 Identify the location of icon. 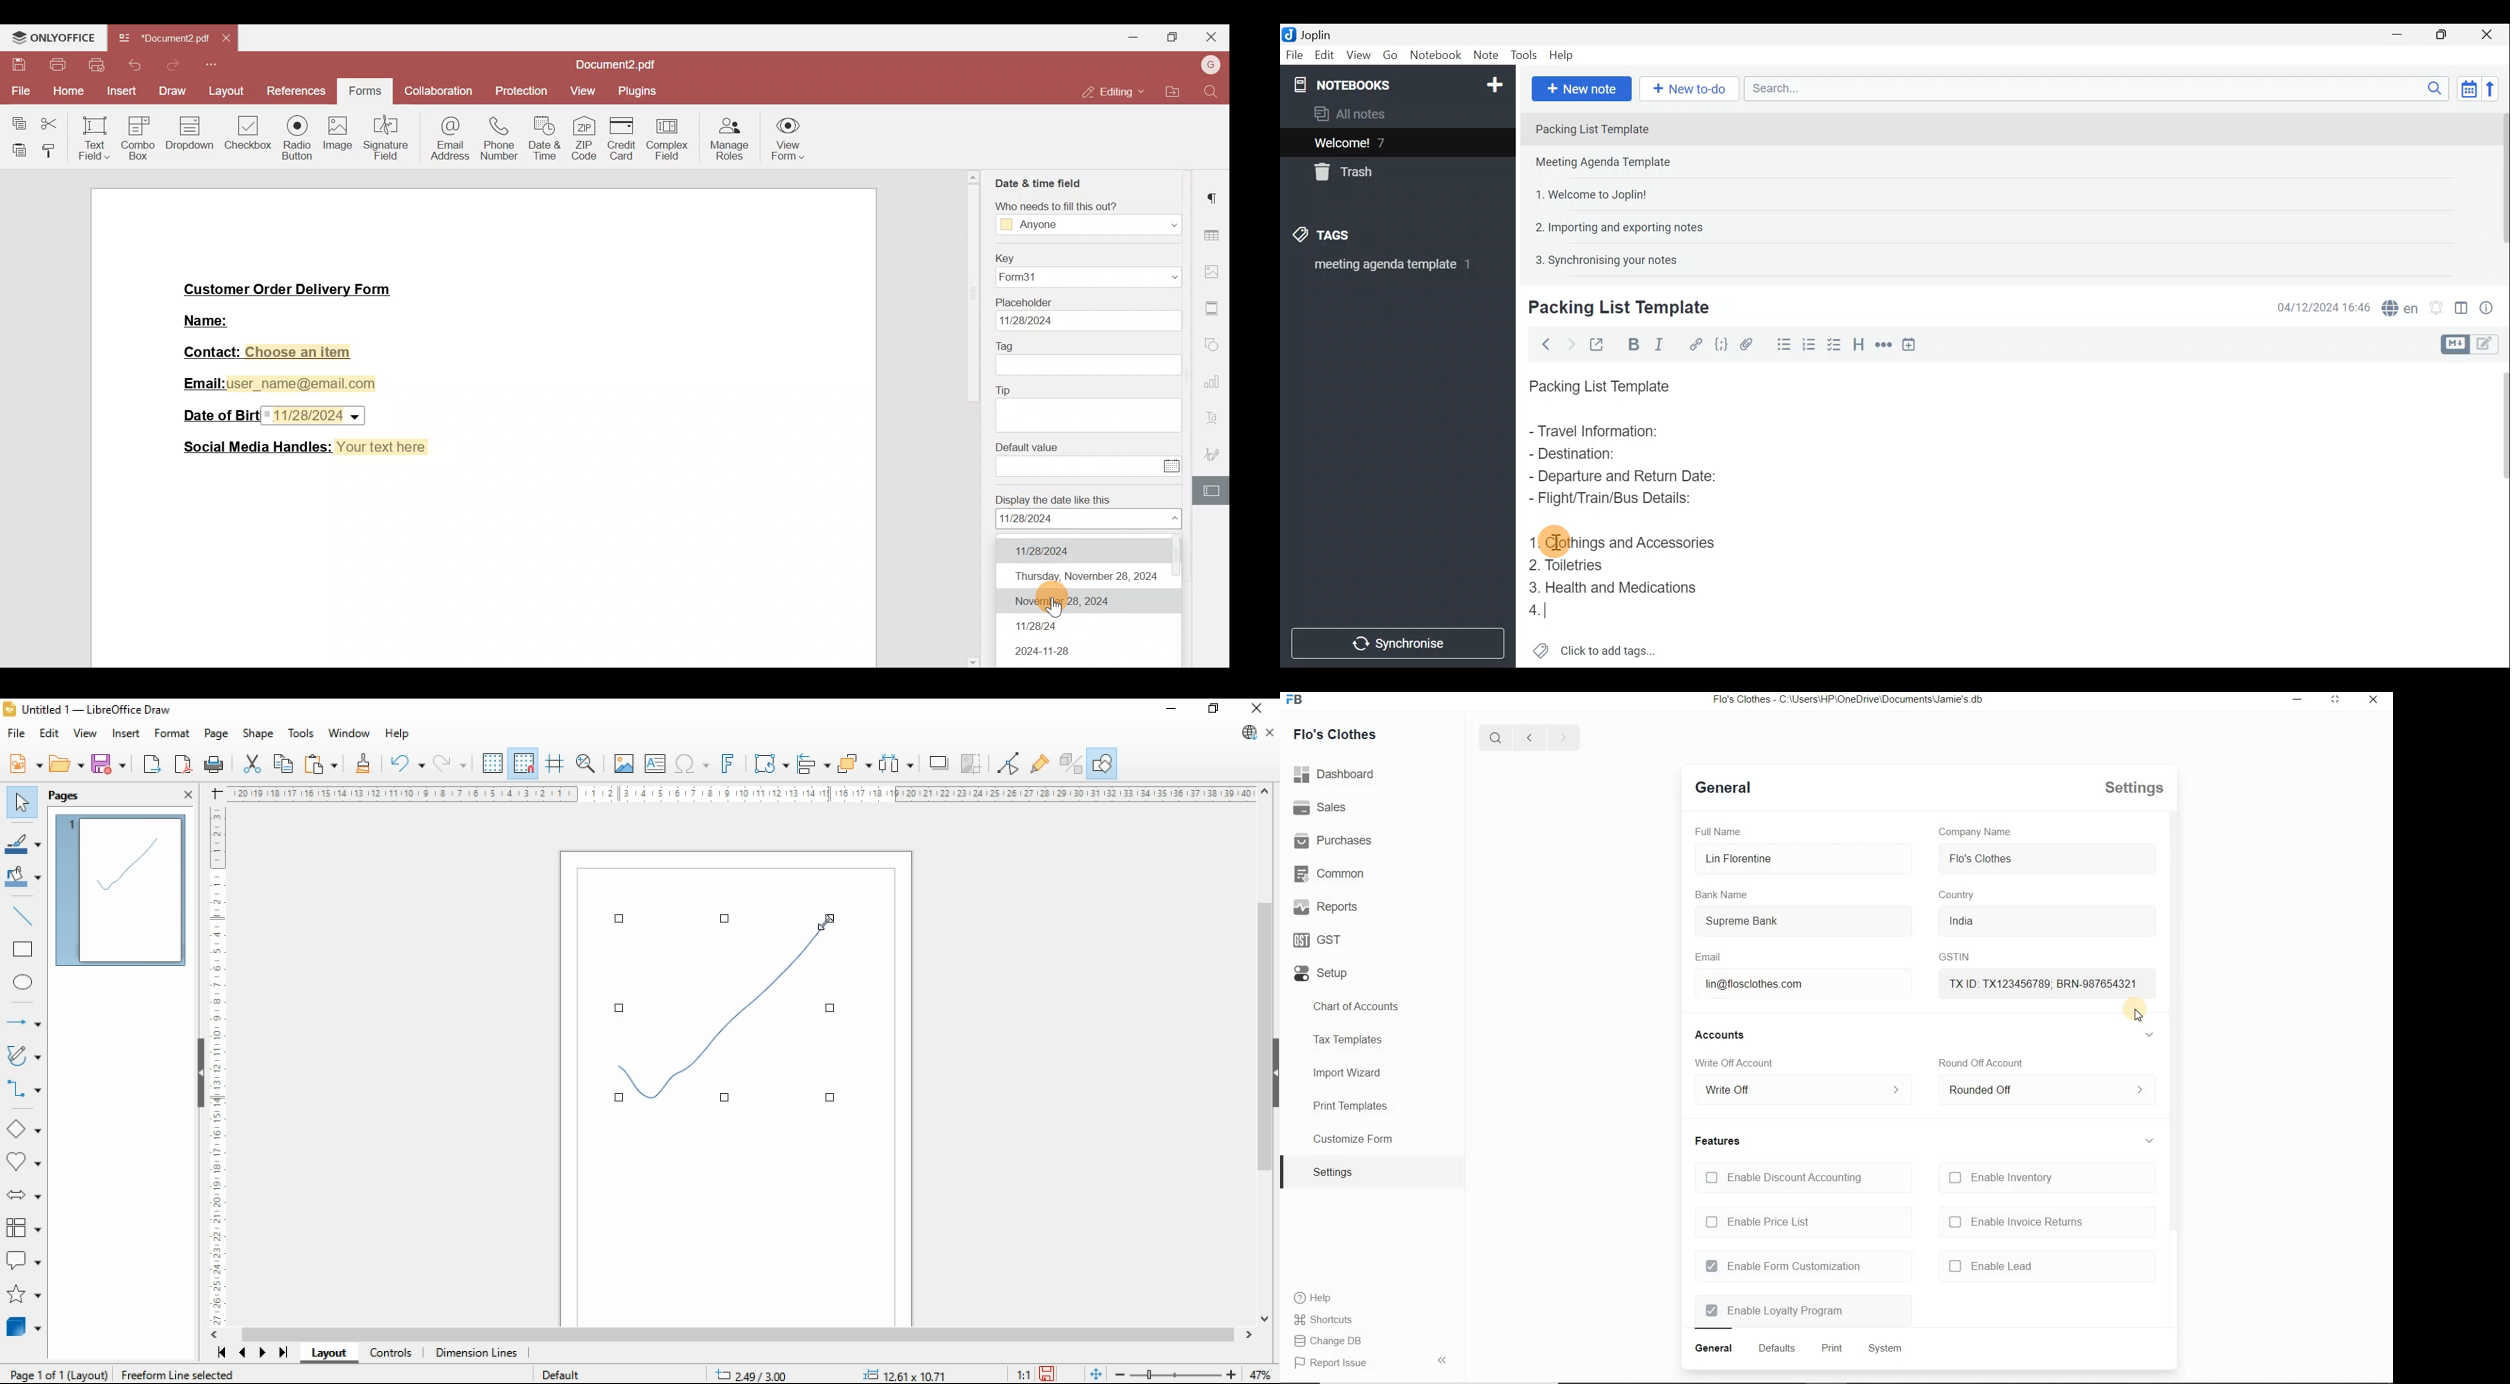
(1299, 703).